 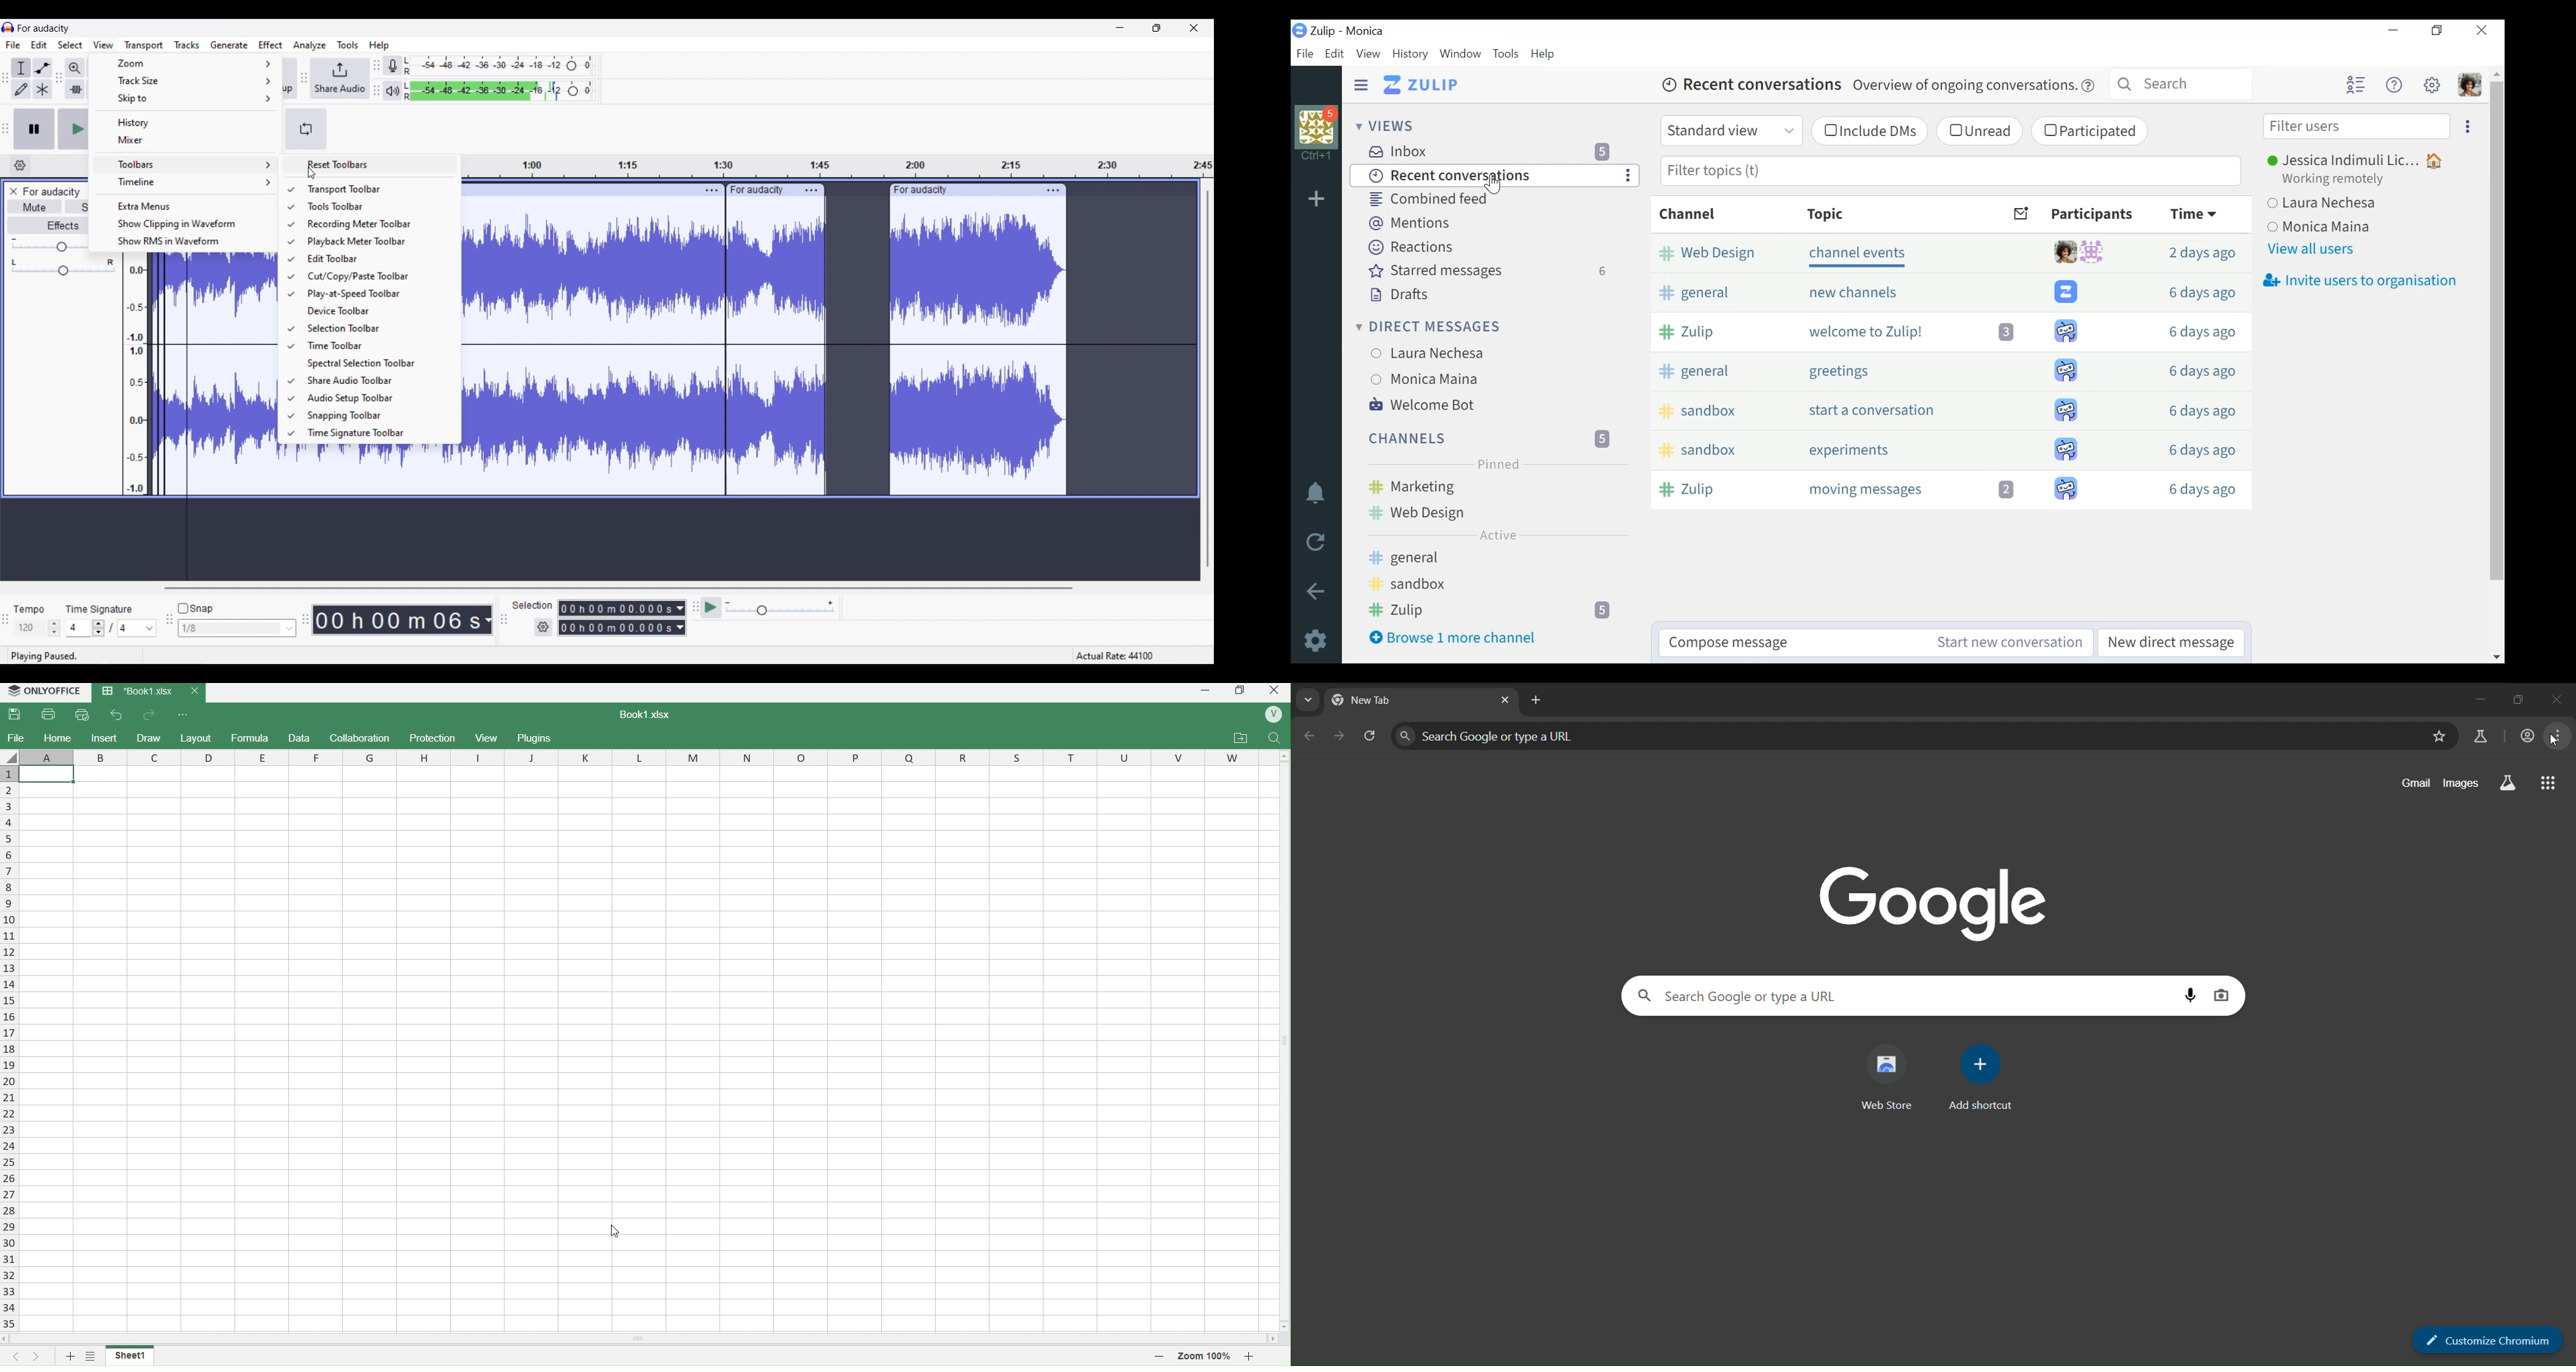 I want to click on Selection toolbar, so click(x=376, y=328).